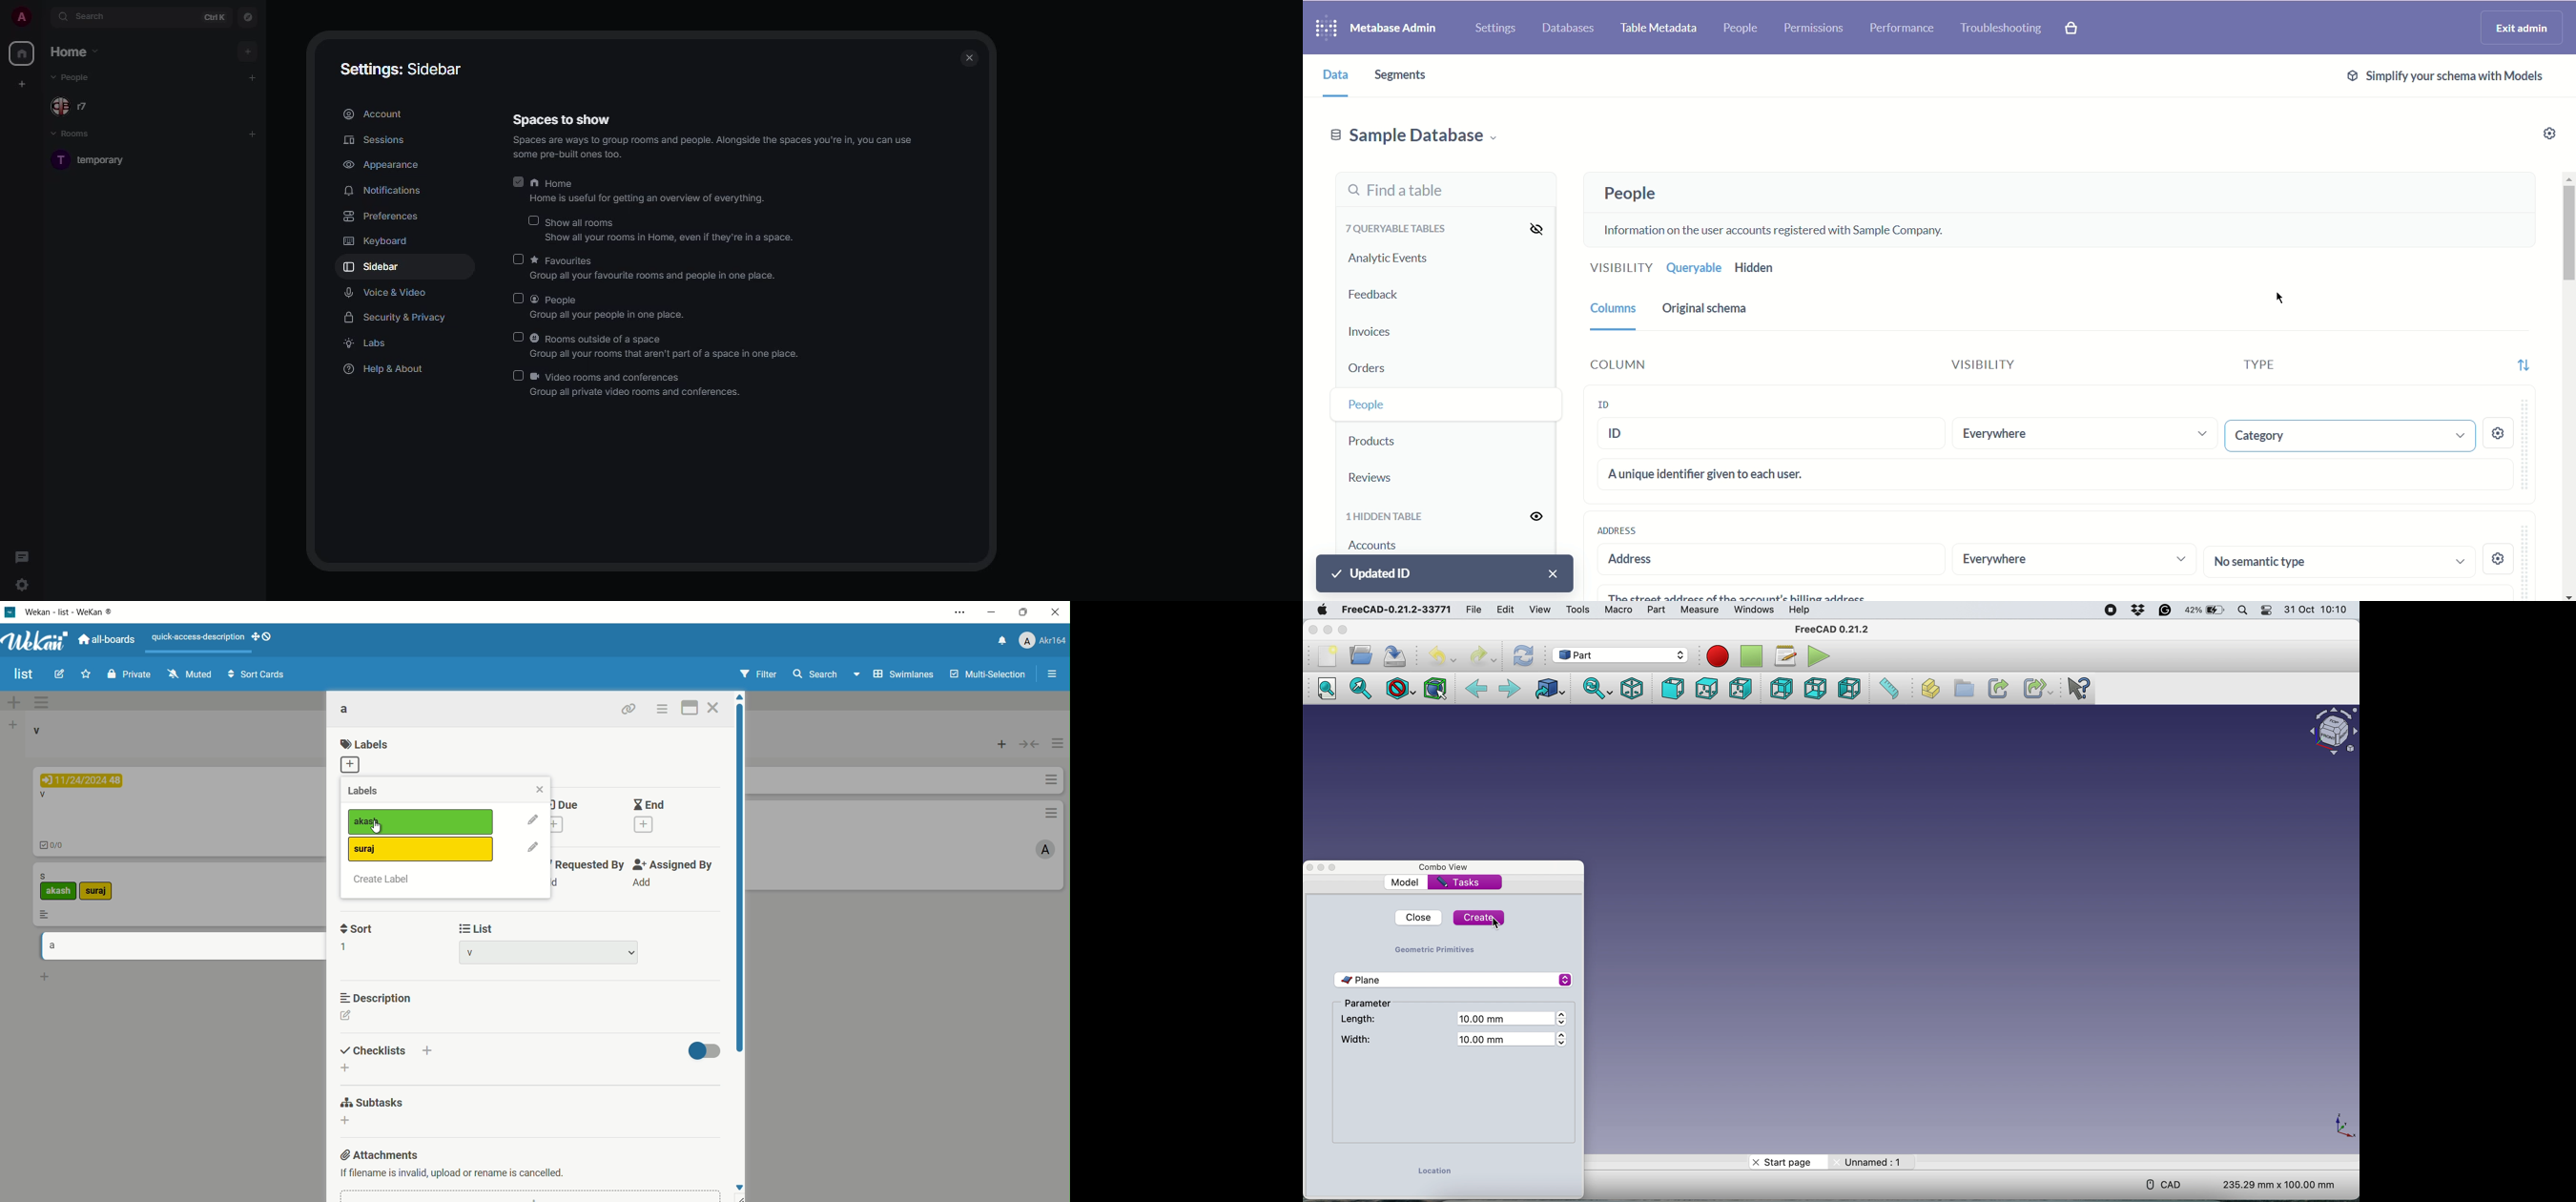 The width and height of the screenshot is (2576, 1204). What do you see at coordinates (189, 674) in the screenshot?
I see `muted` at bounding box center [189, 674].